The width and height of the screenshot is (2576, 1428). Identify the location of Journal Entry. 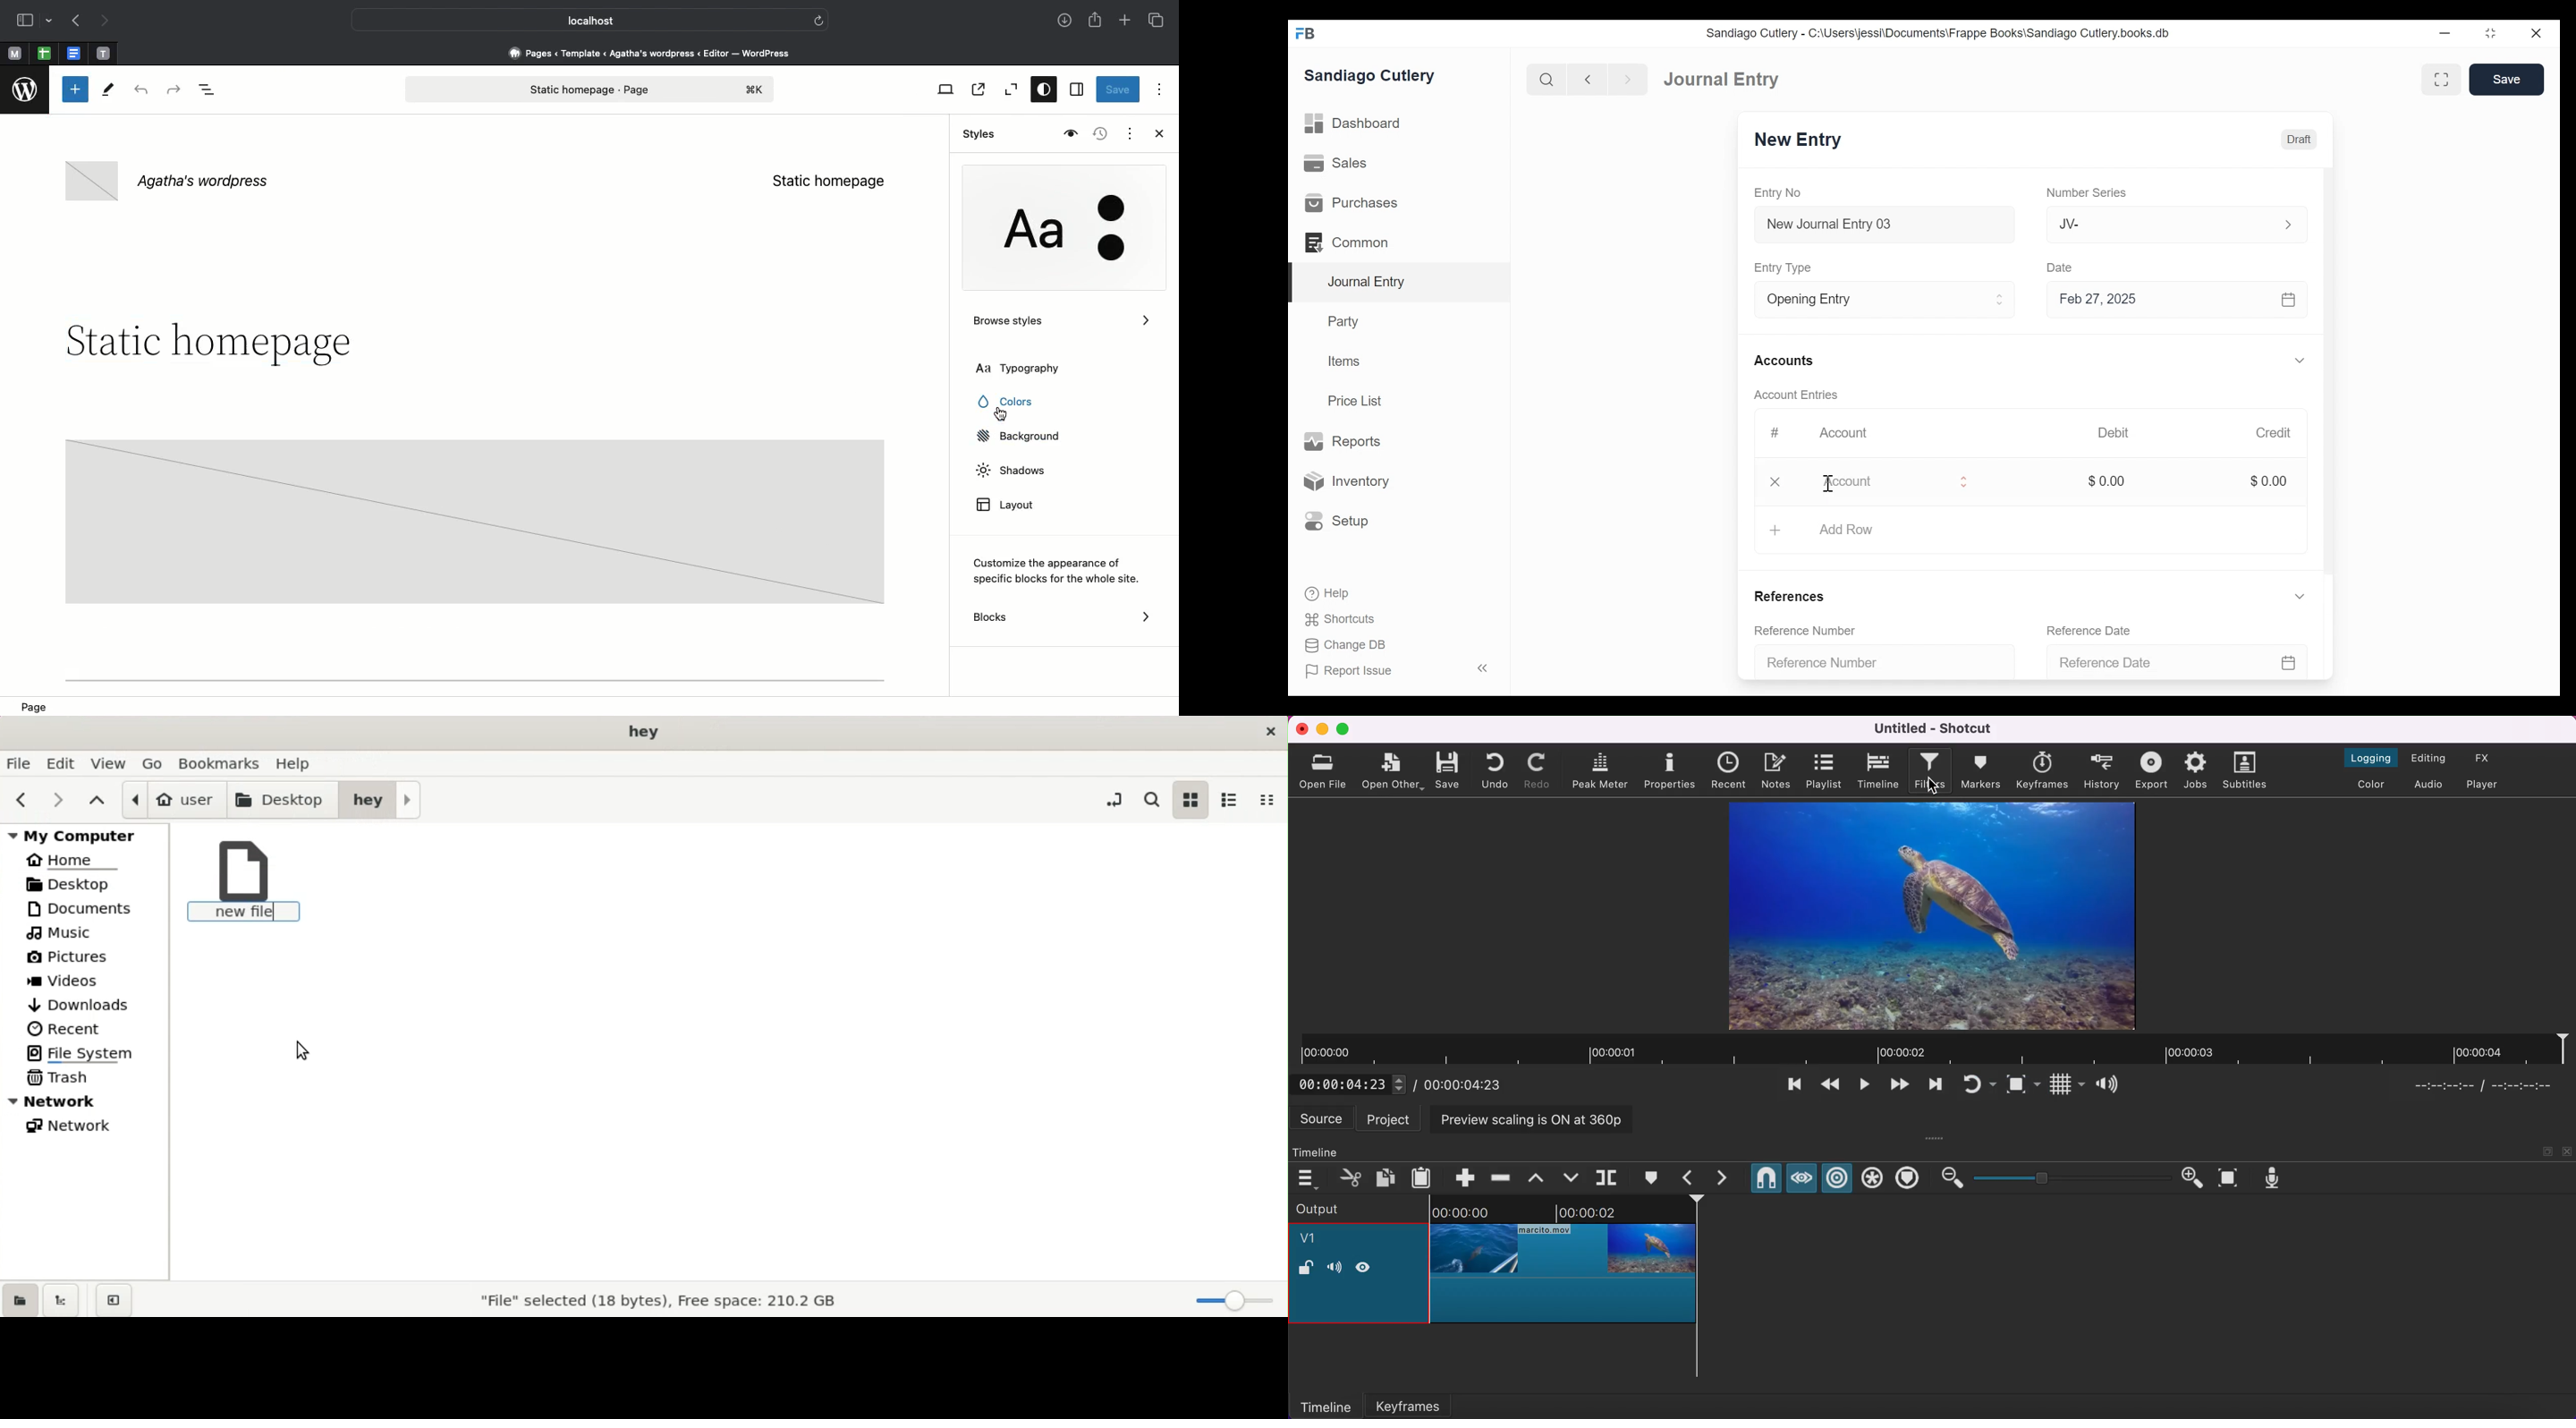
(1397, 283).